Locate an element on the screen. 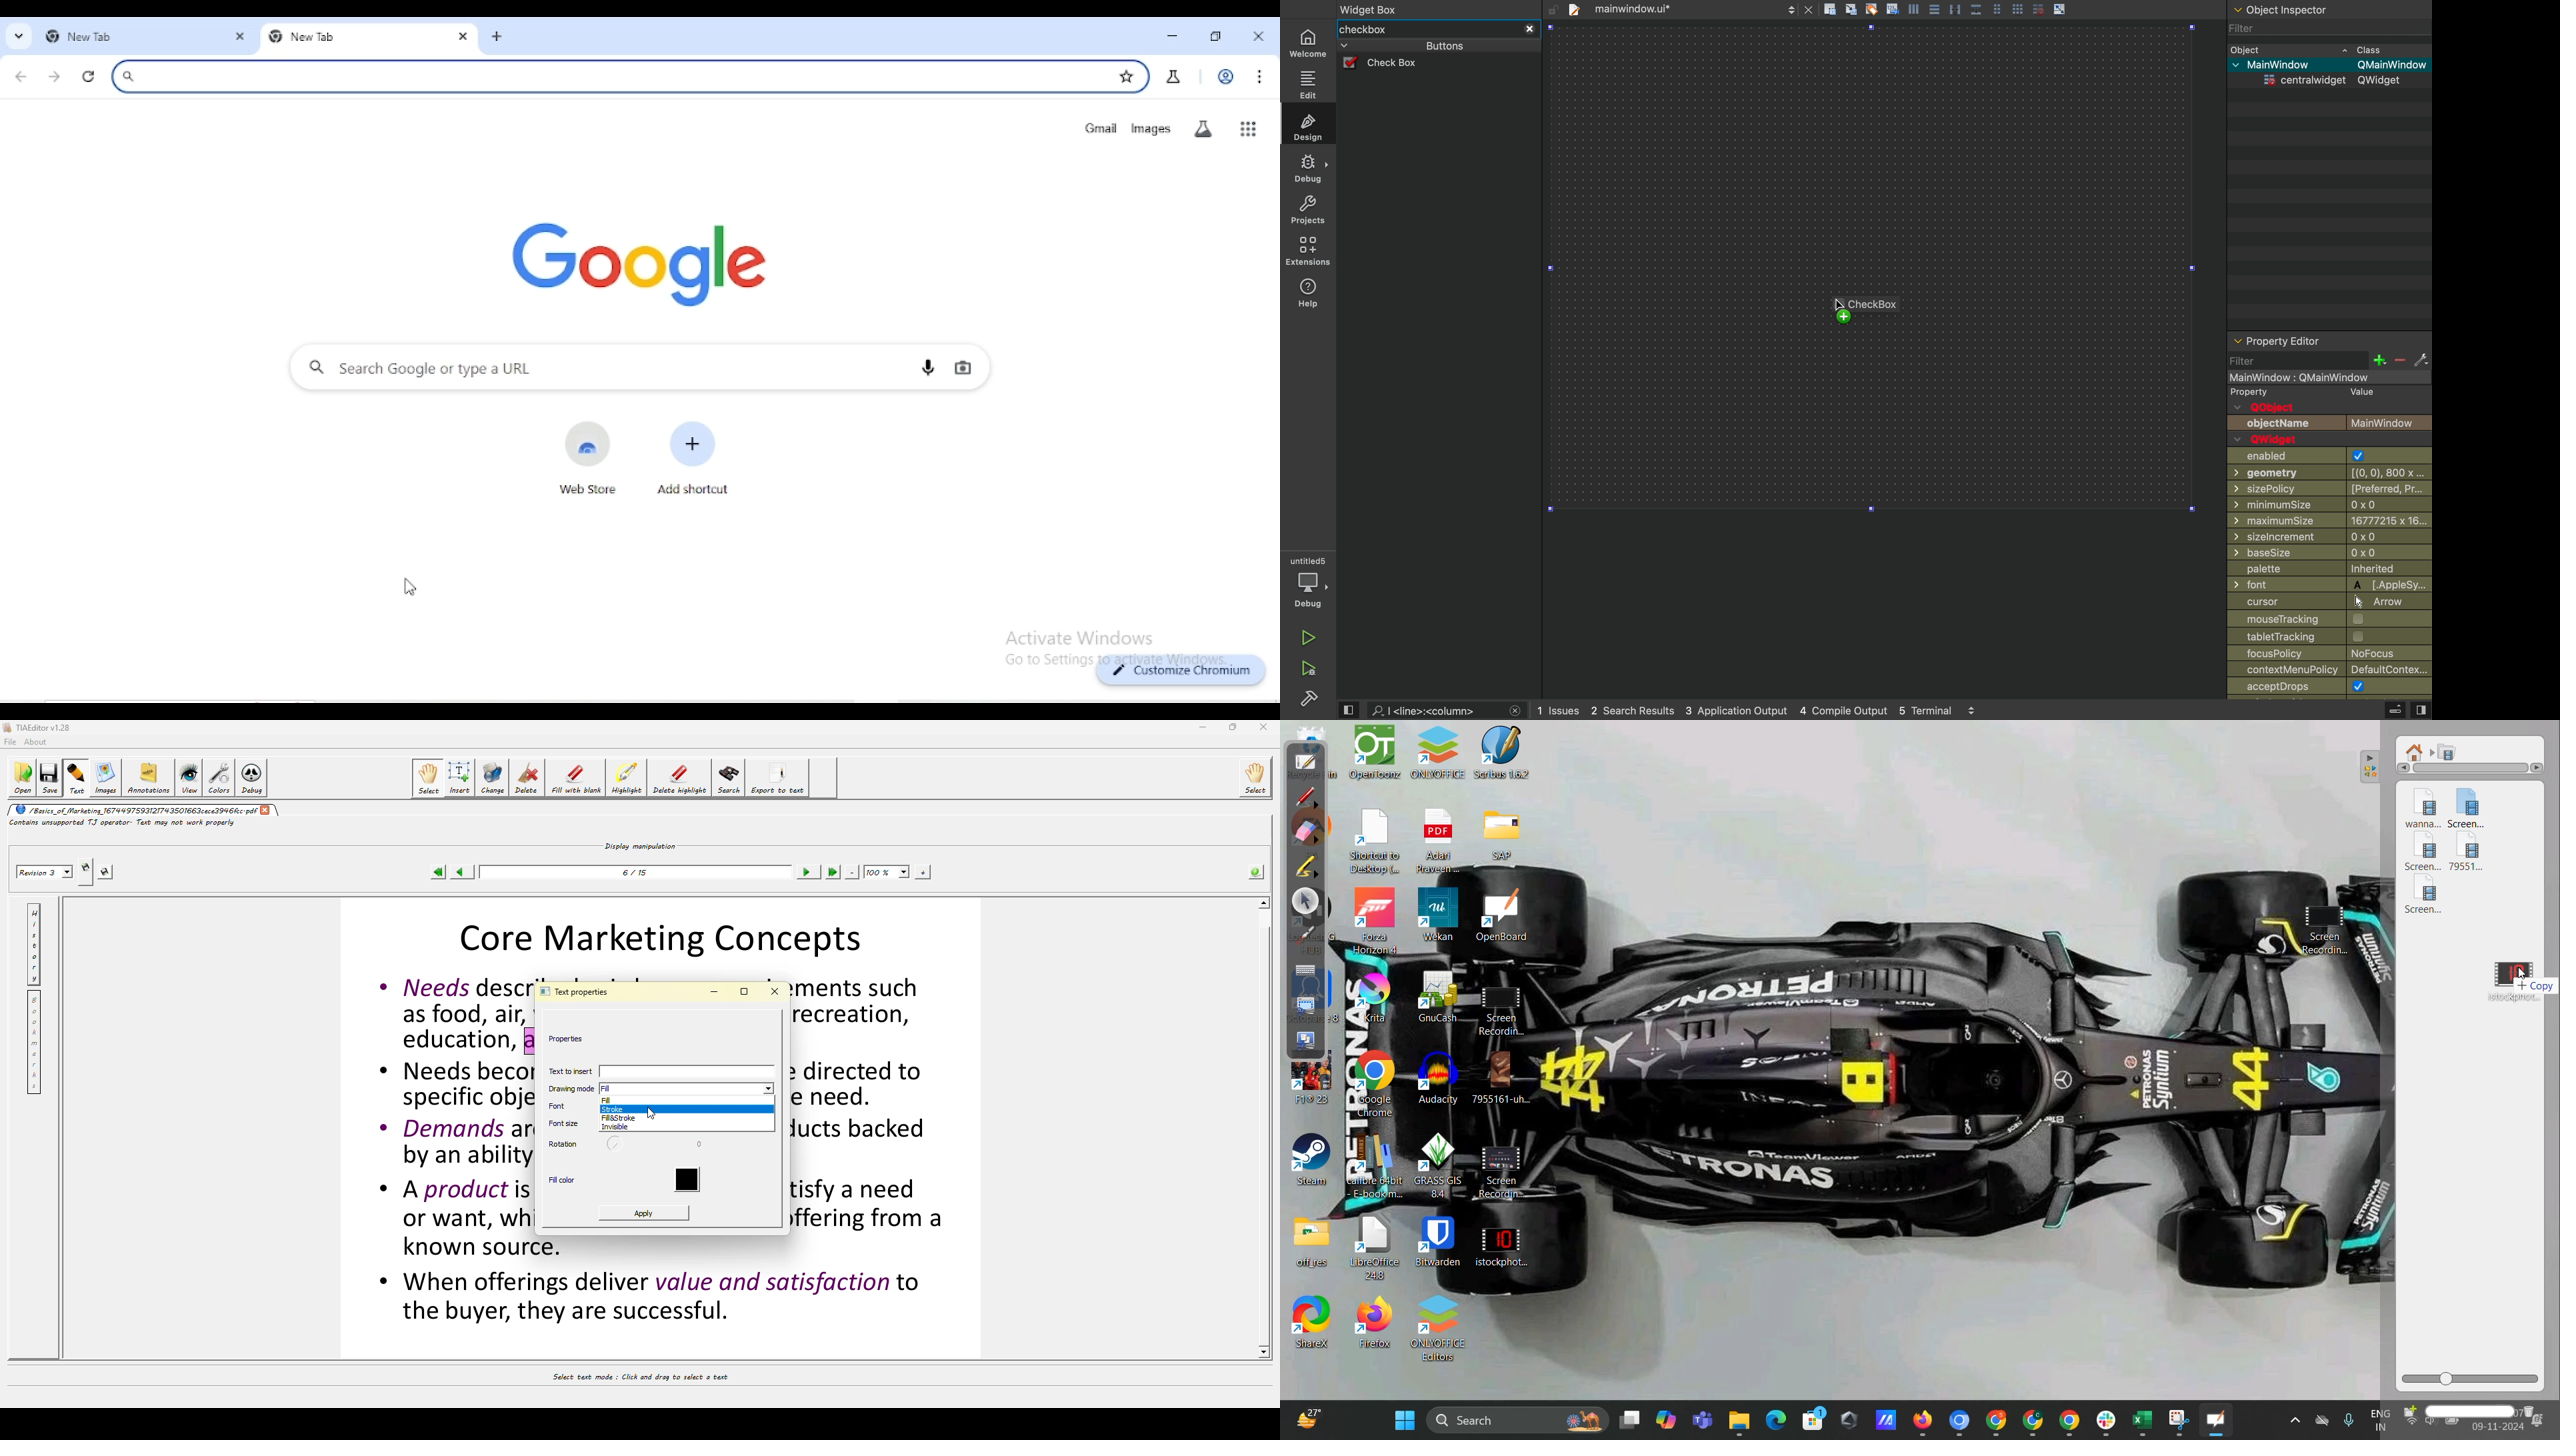  google is located at coordinates (640, 258).